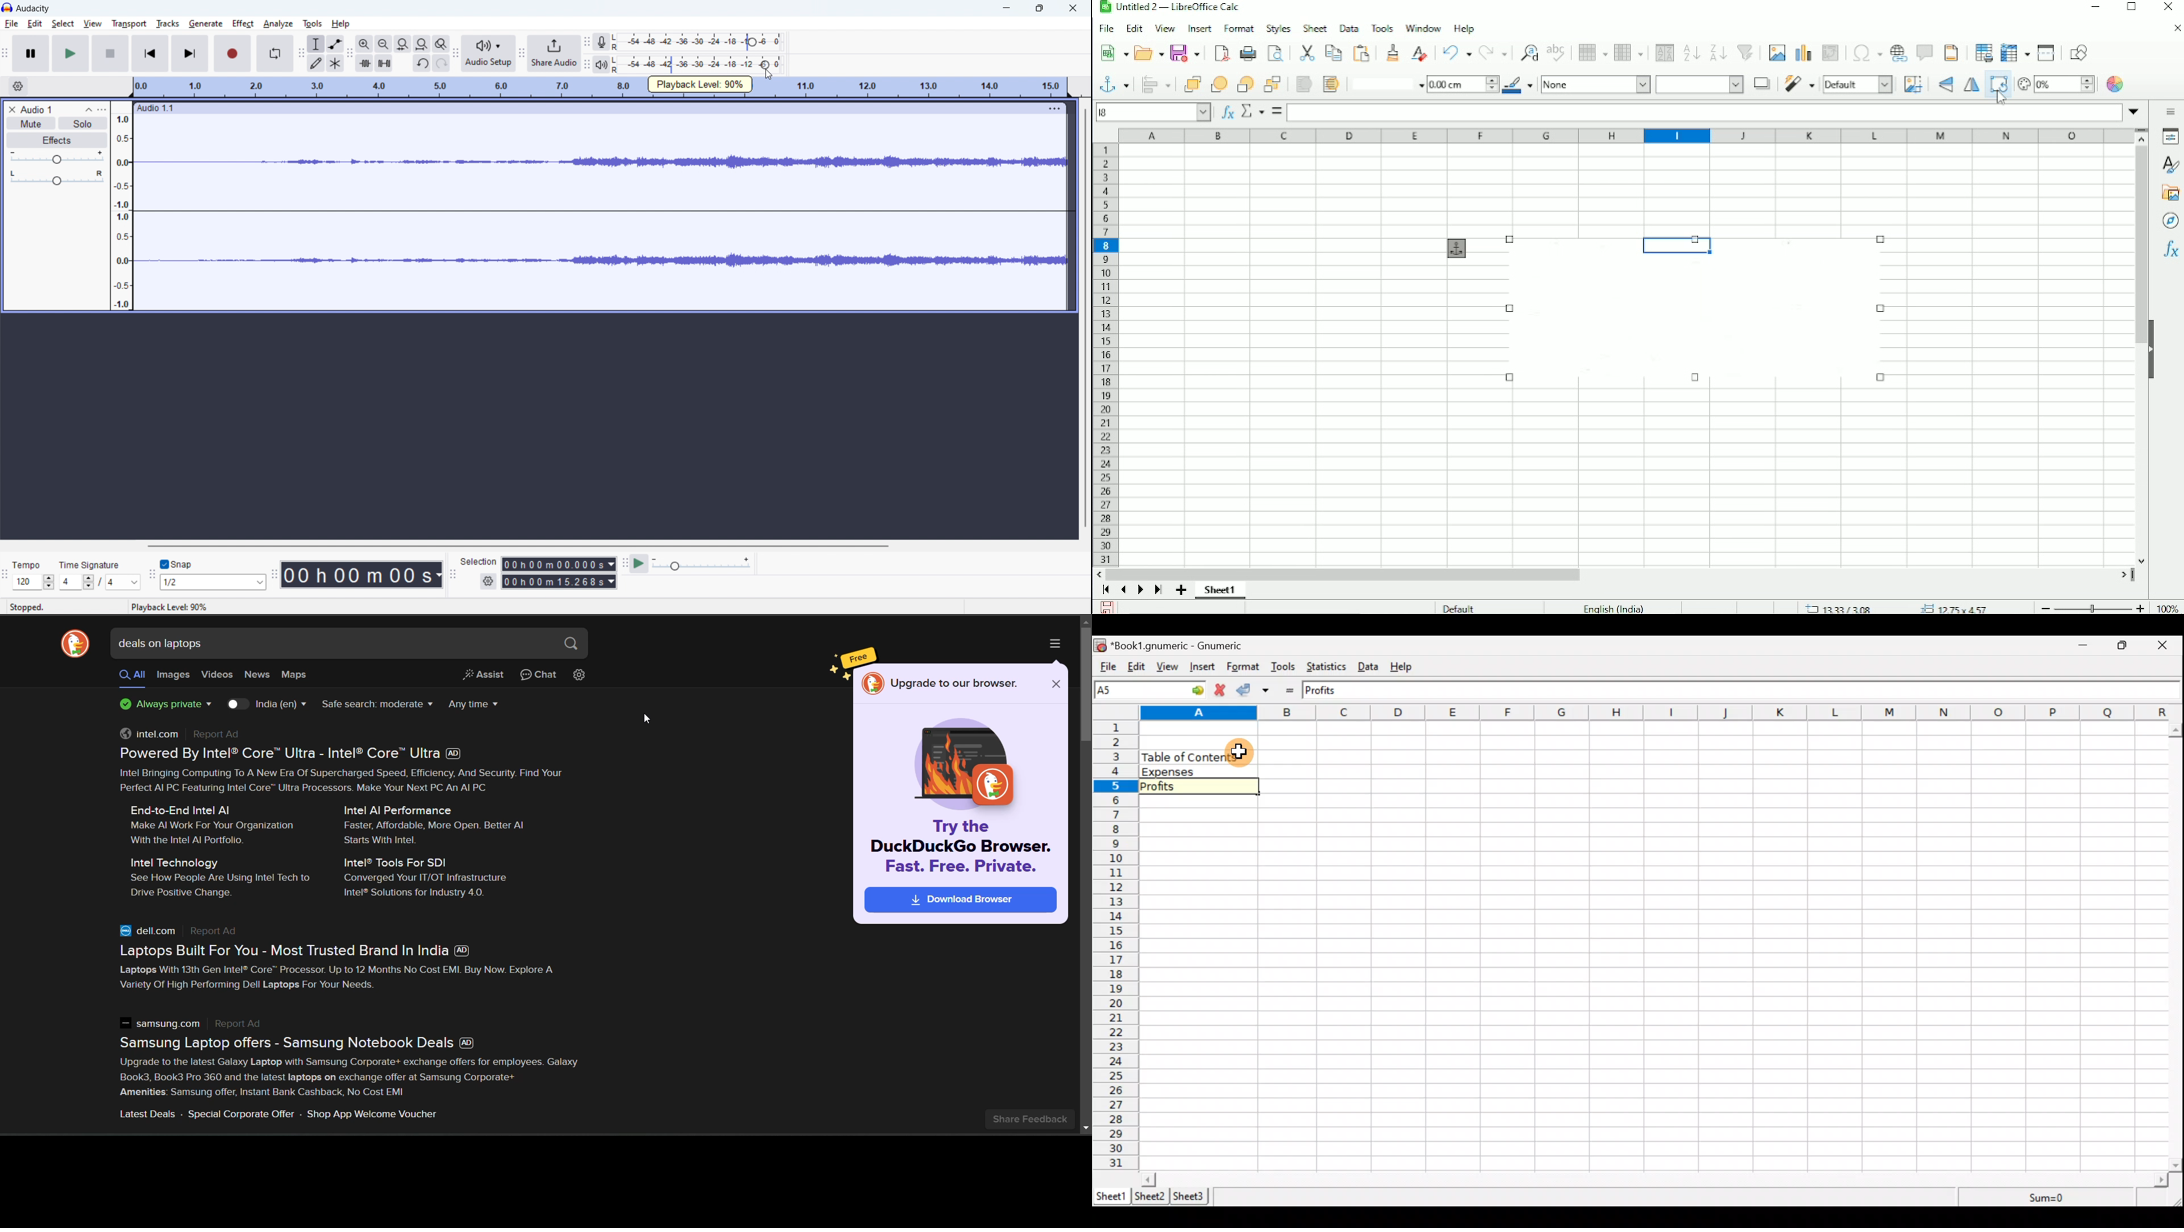  I want to click on Cursor hovering on cell A3, so click(1240, 750).